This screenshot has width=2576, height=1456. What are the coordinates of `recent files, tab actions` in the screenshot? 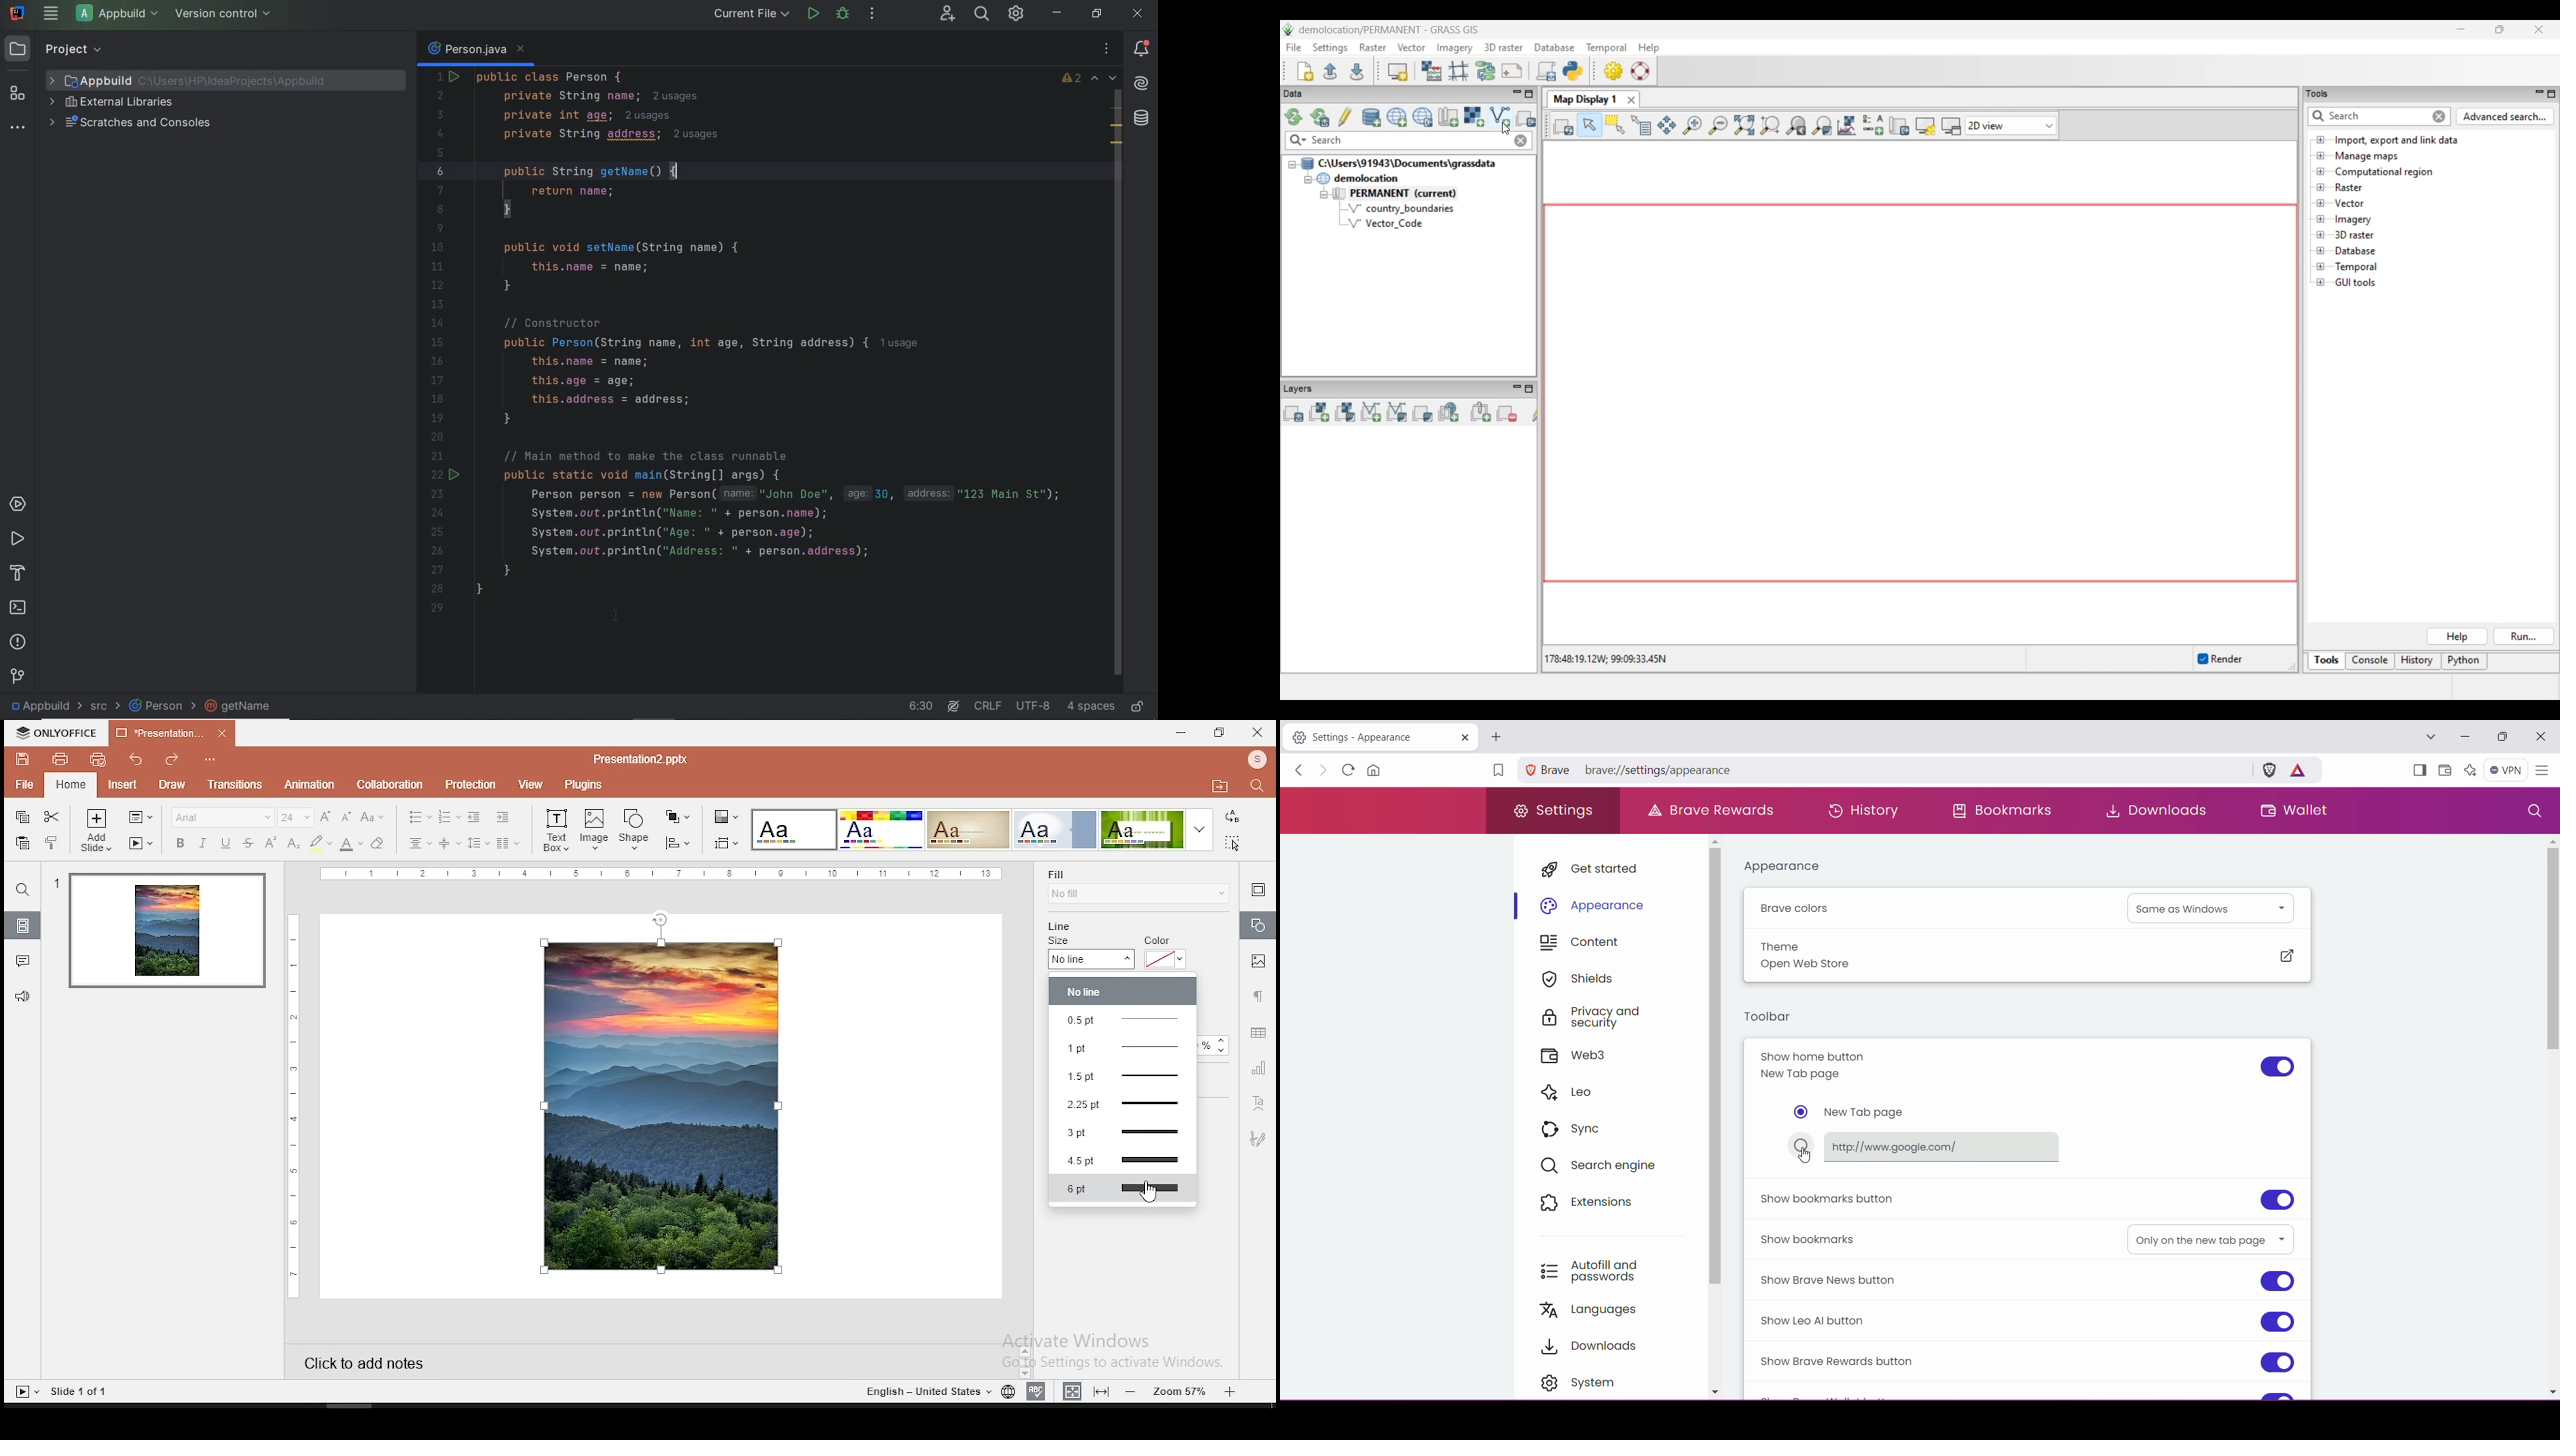 It's located at (1107, 49).